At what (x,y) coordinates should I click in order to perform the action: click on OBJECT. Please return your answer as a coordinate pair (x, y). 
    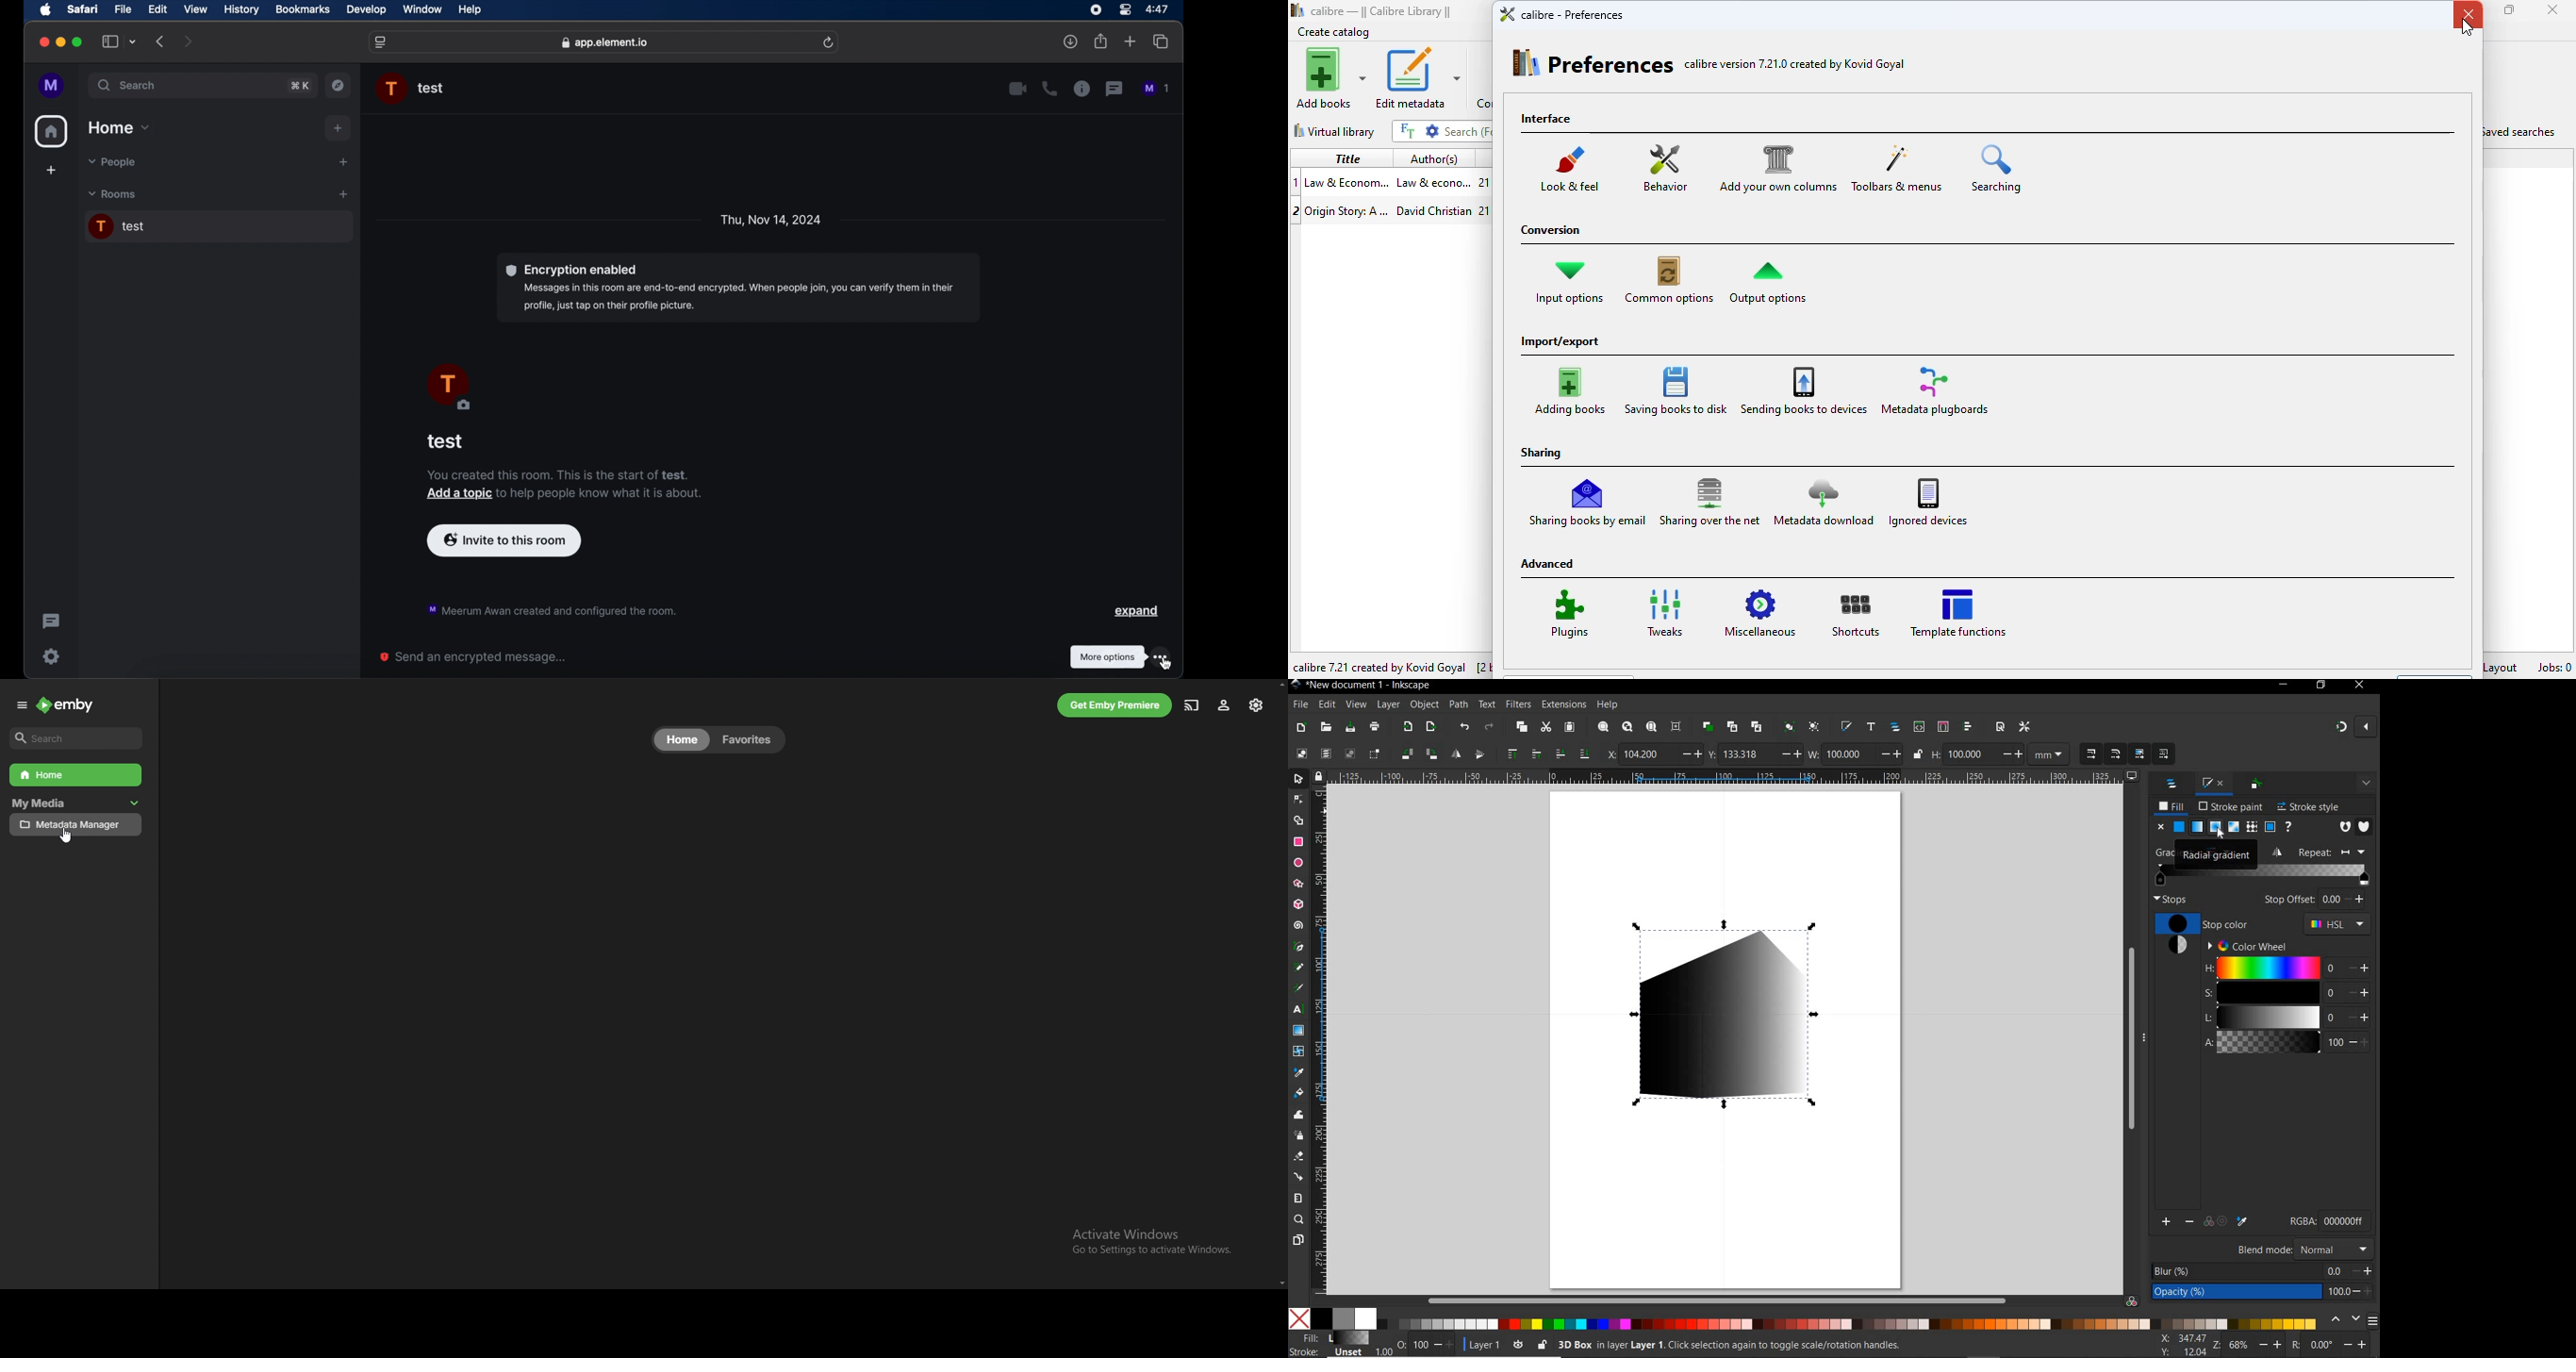
    Looking at the image, I should click on (1426, 705).